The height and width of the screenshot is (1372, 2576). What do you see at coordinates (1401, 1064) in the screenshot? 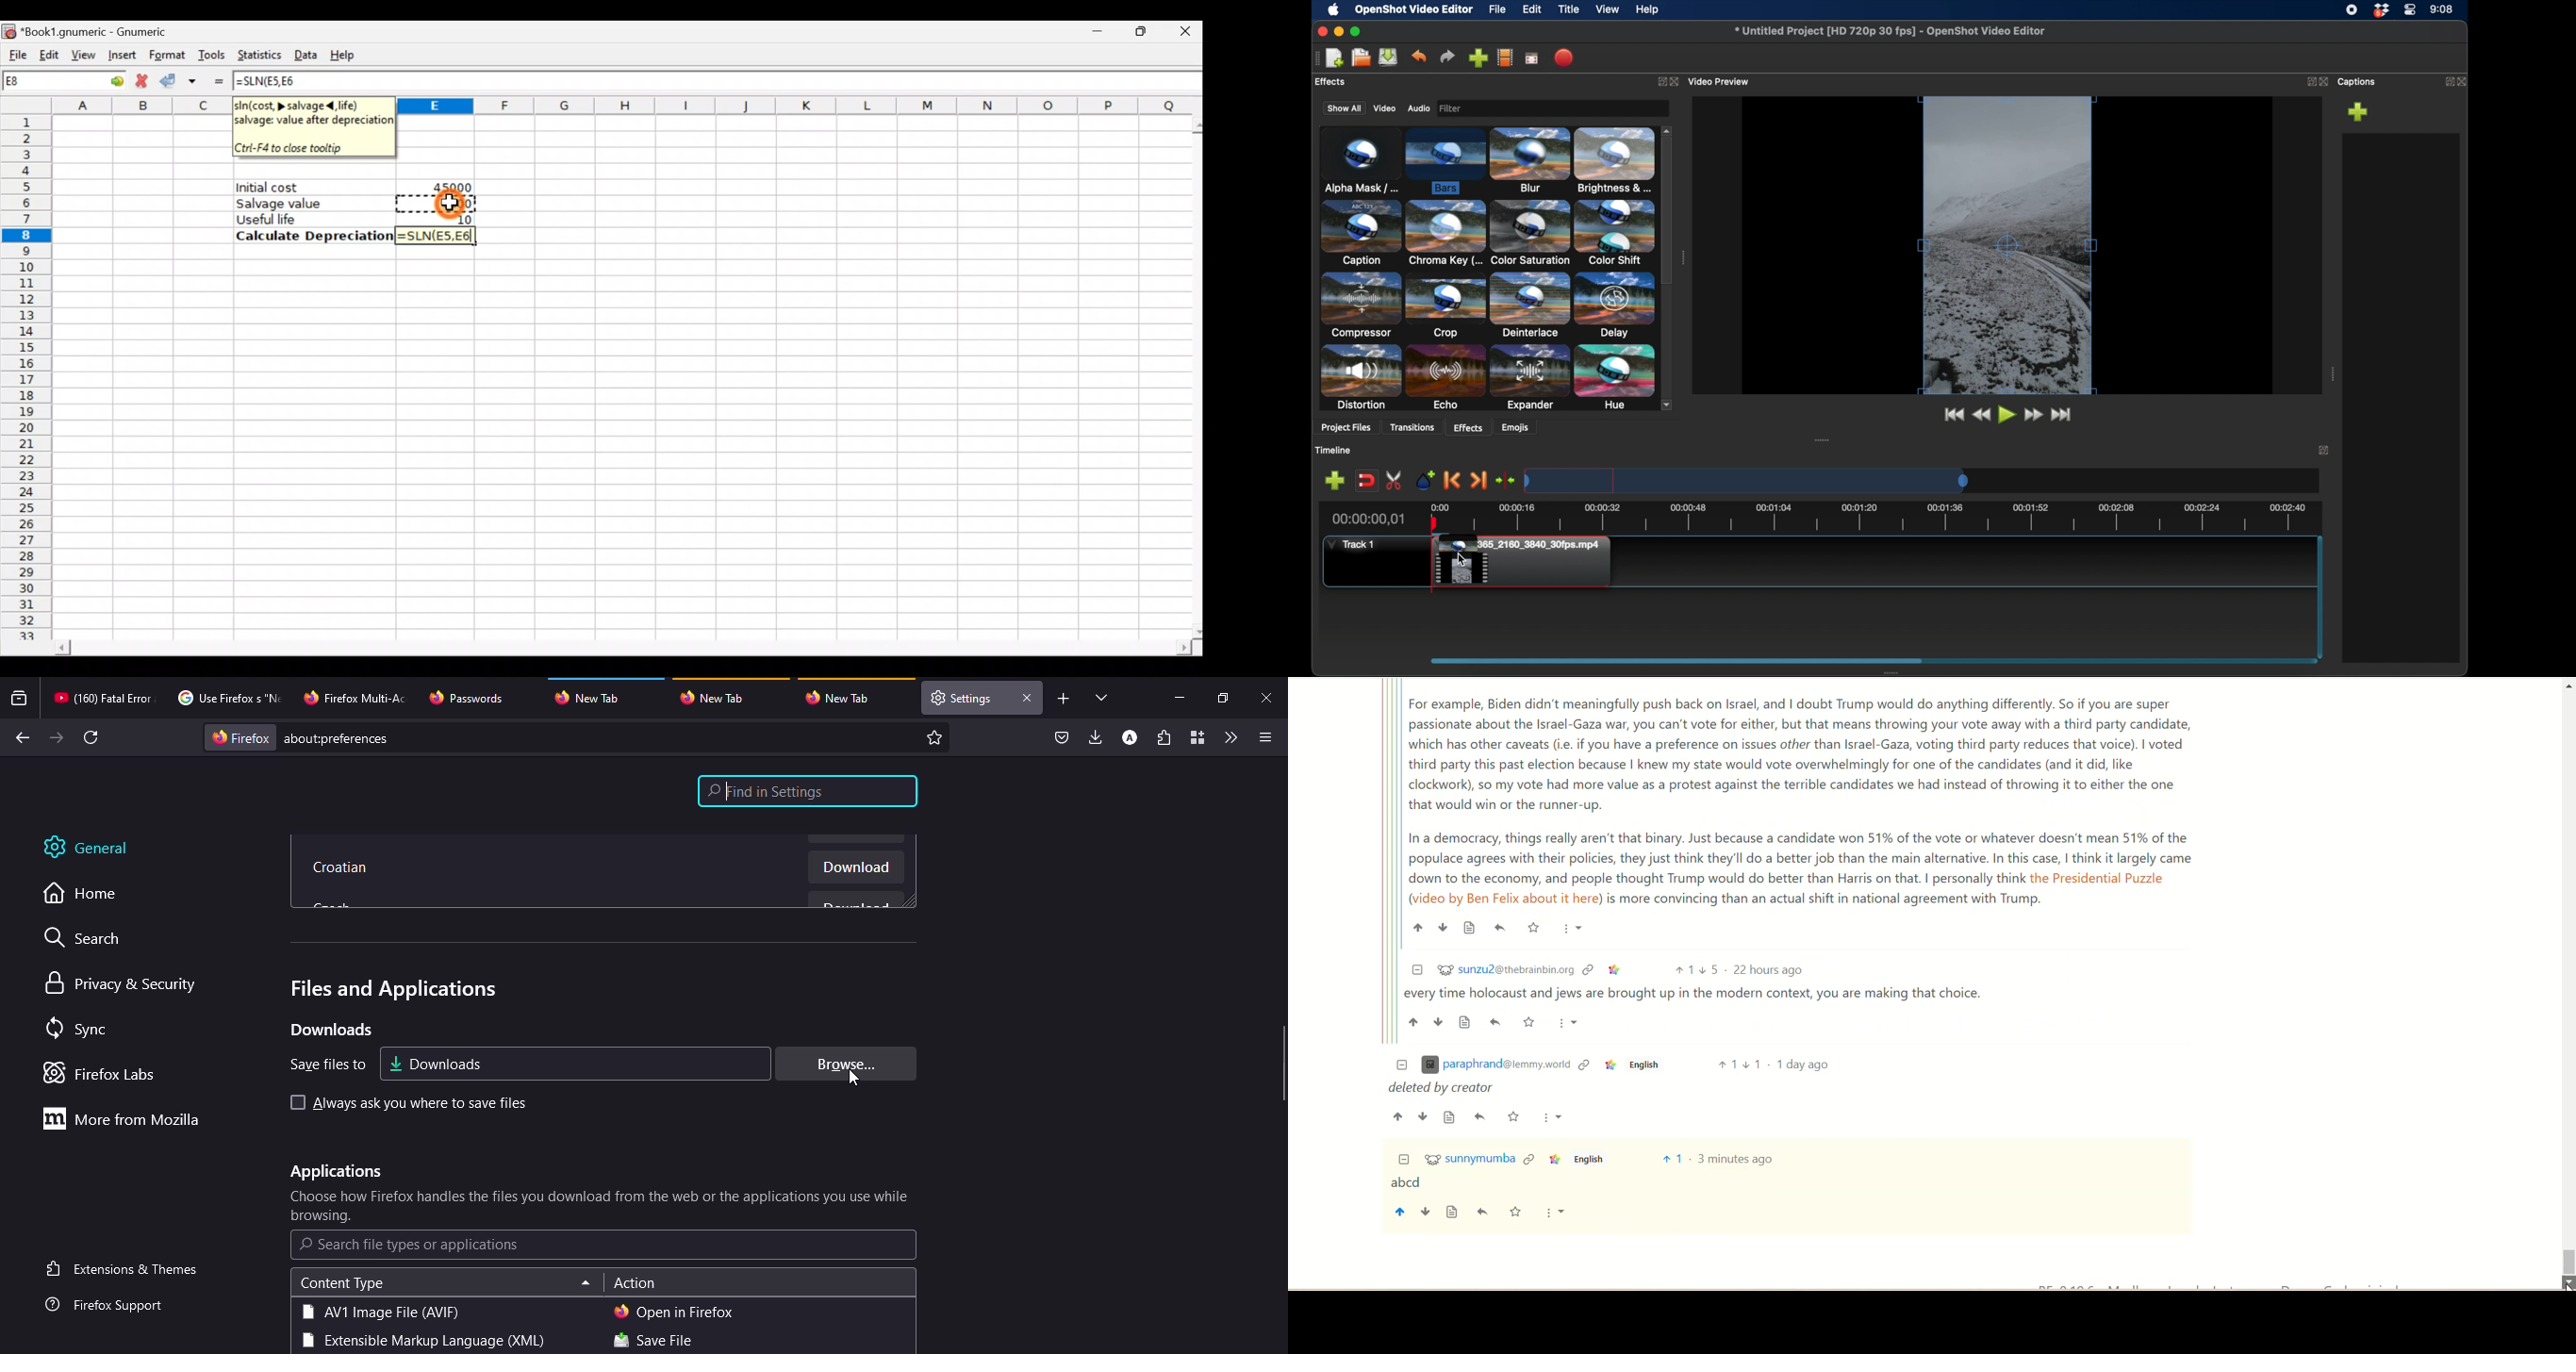
I see `Collapse` at bounding box center [1401, 1064].